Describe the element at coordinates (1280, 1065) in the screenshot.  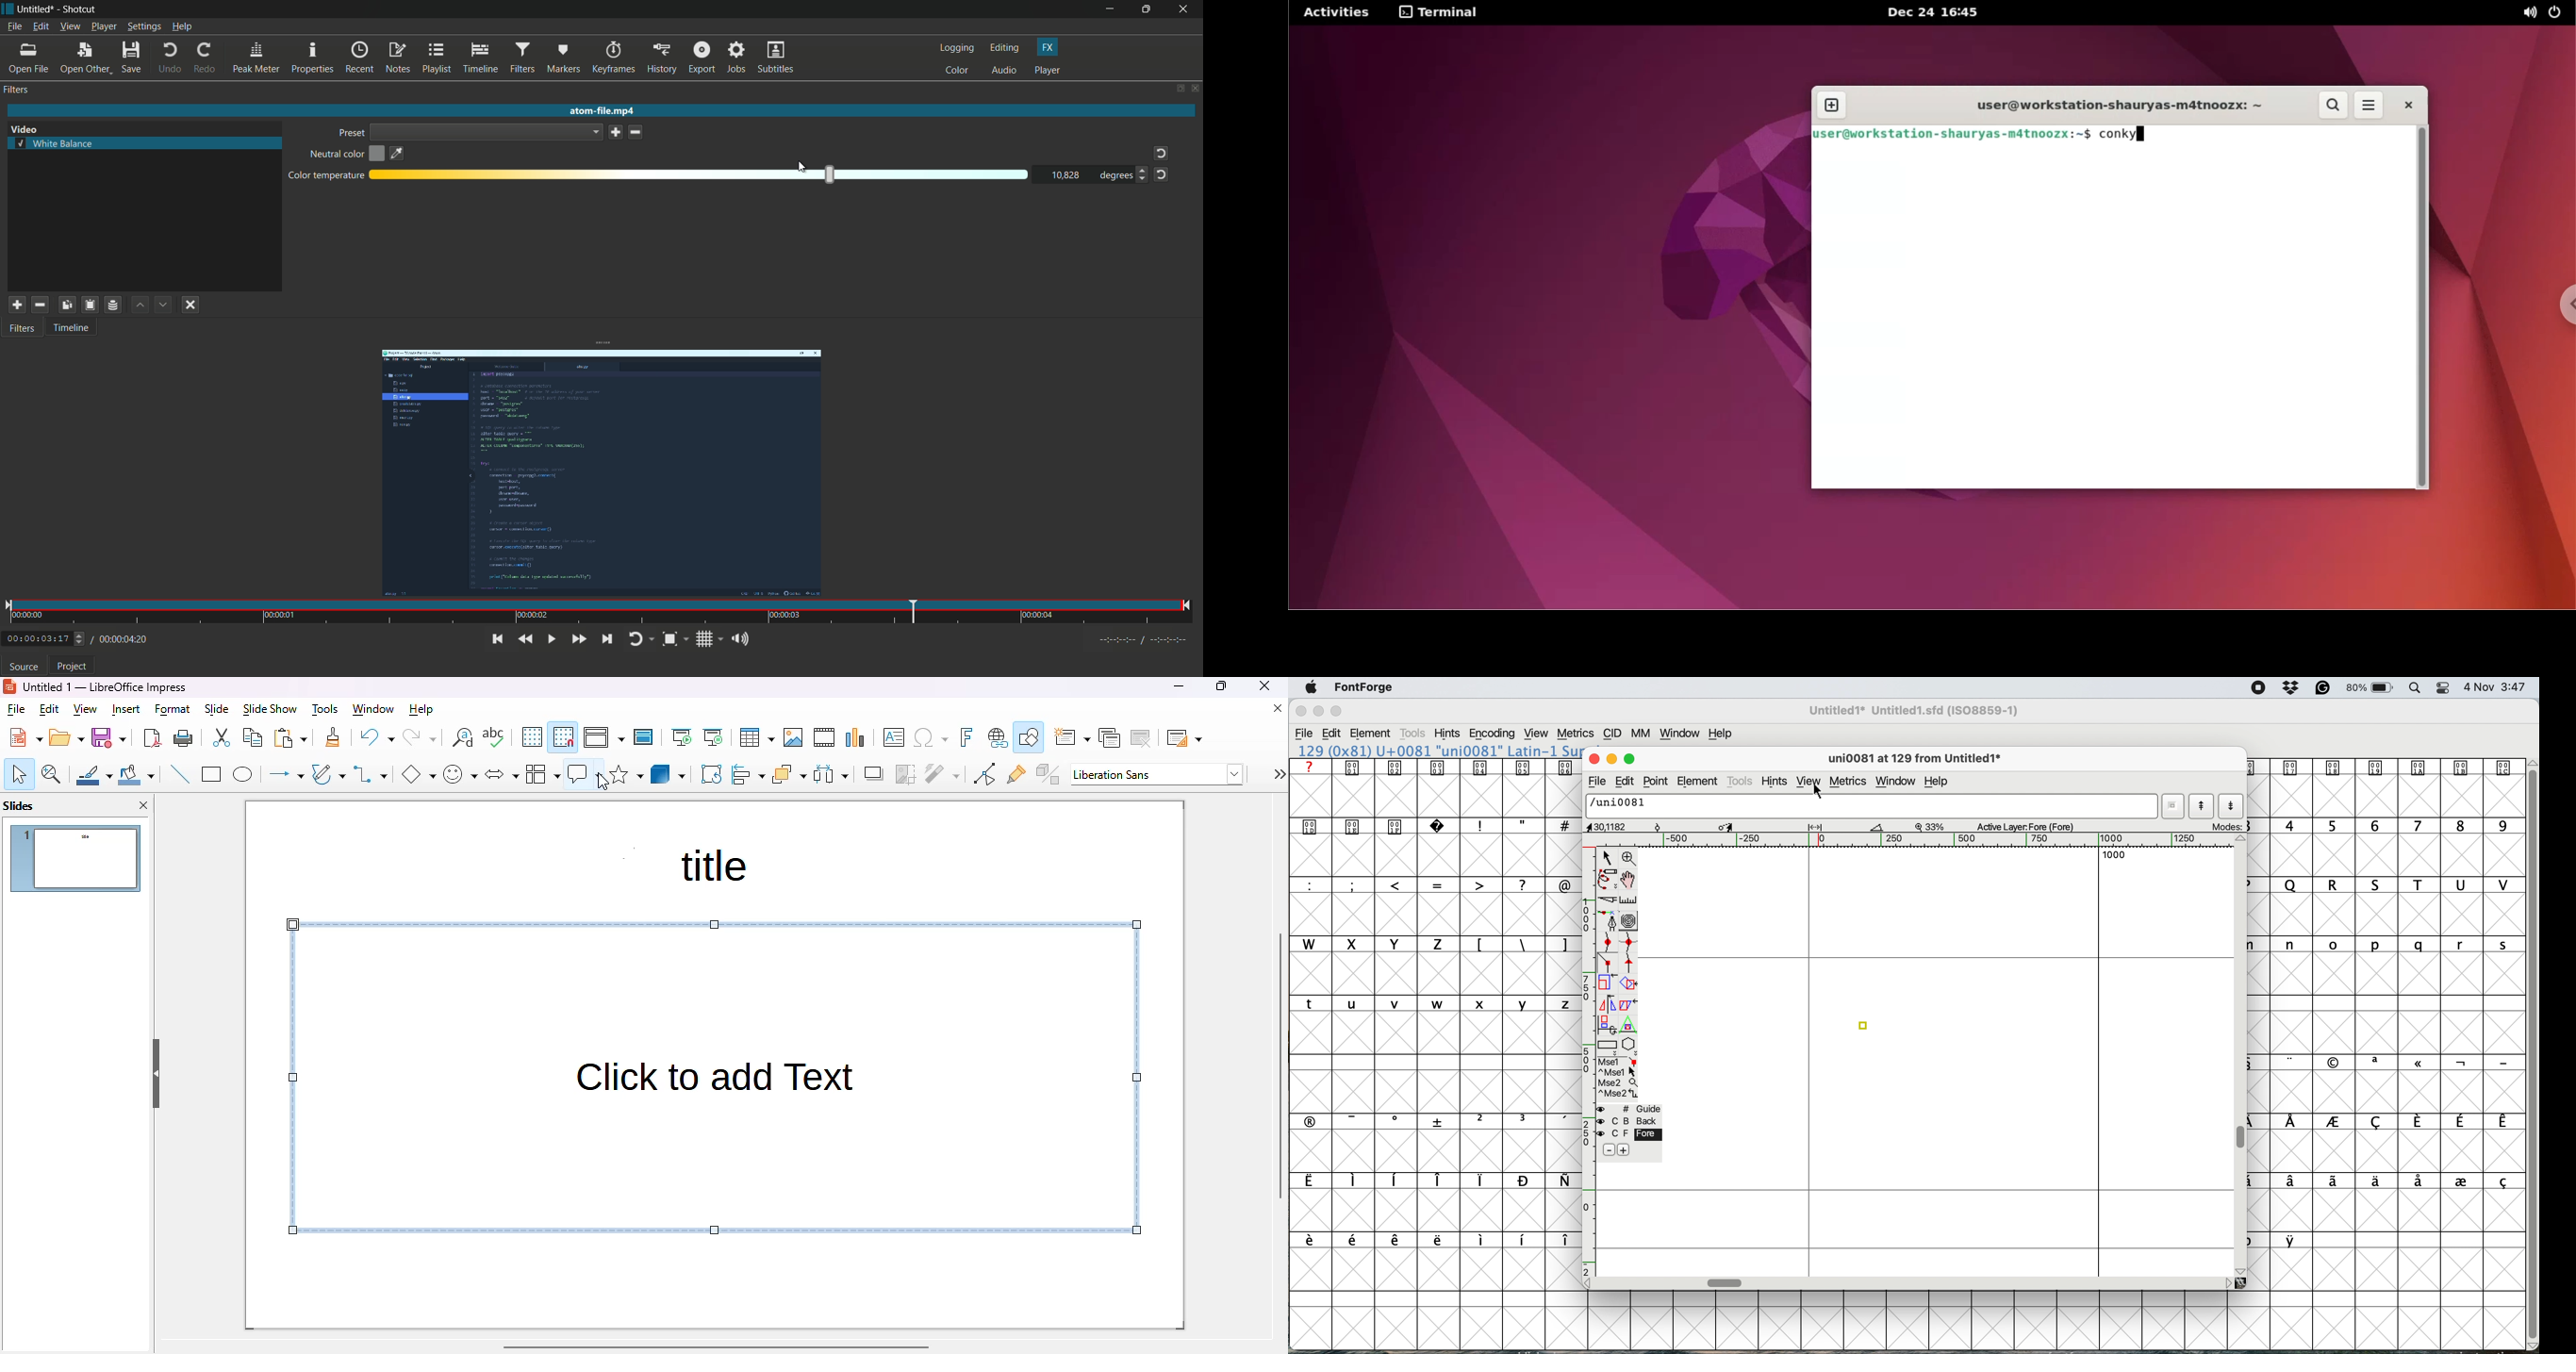
I see `vertical scroll bar` at that location.